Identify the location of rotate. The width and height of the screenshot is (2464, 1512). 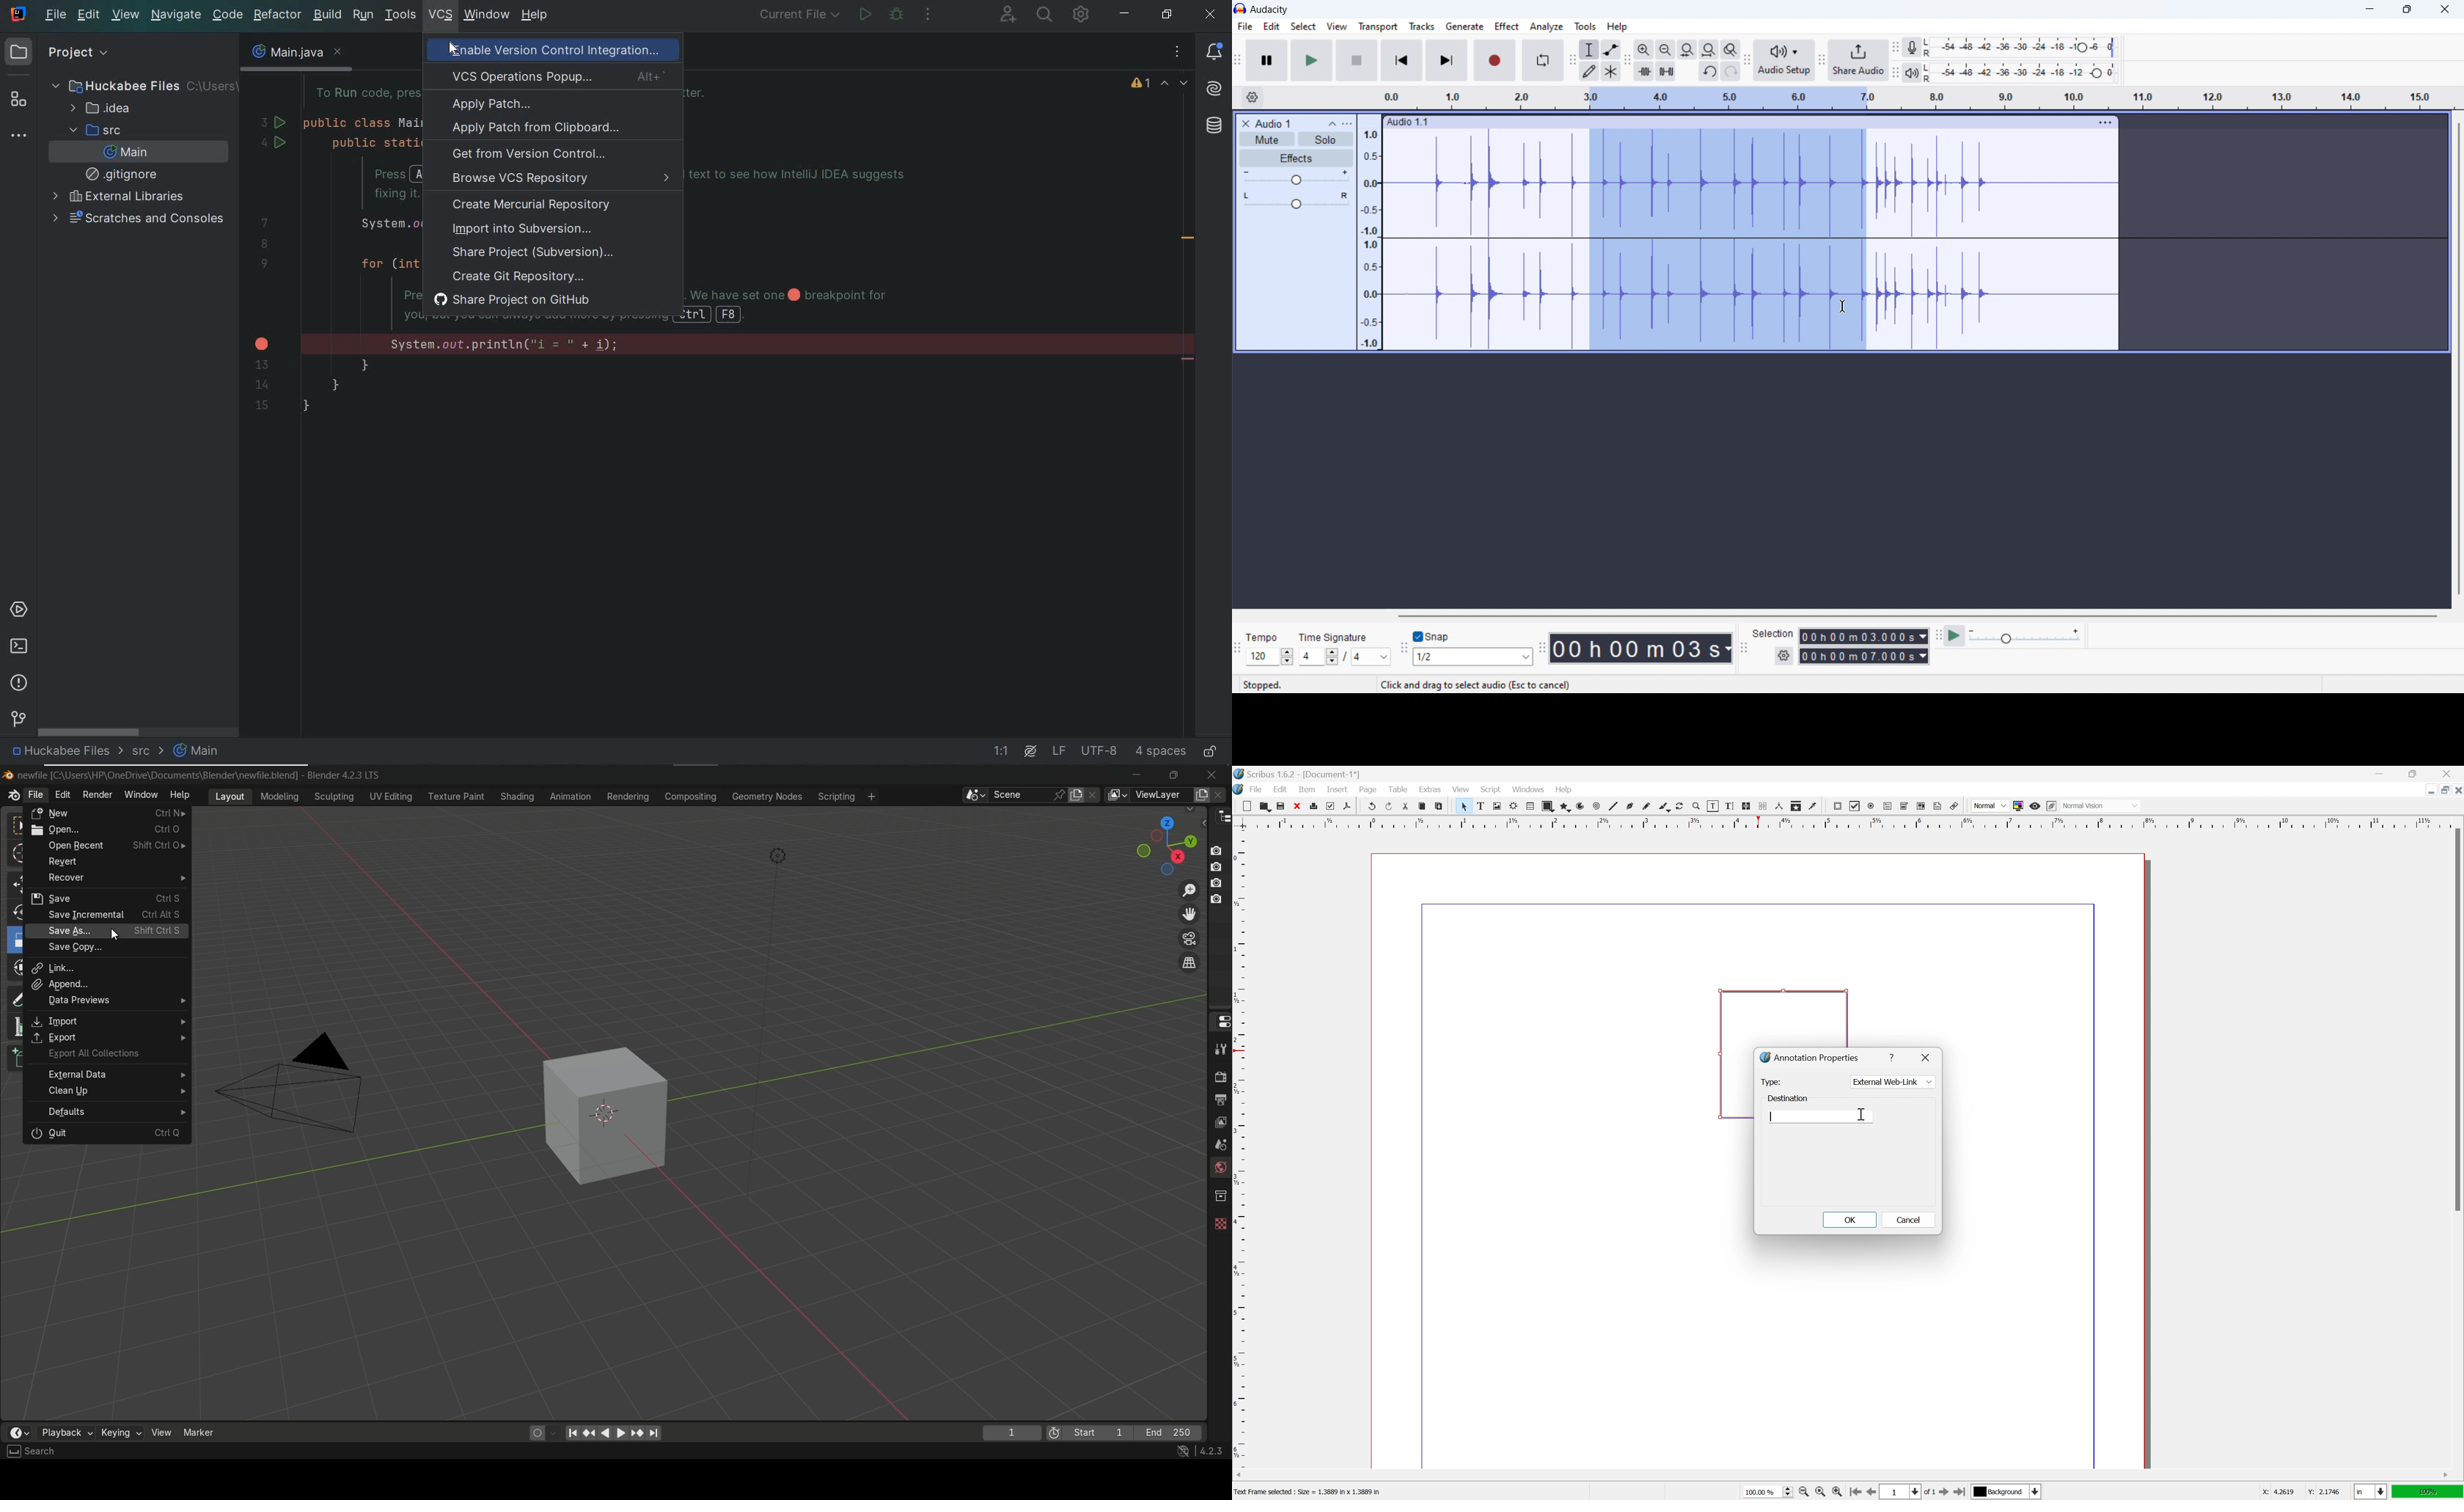
(12, 911).